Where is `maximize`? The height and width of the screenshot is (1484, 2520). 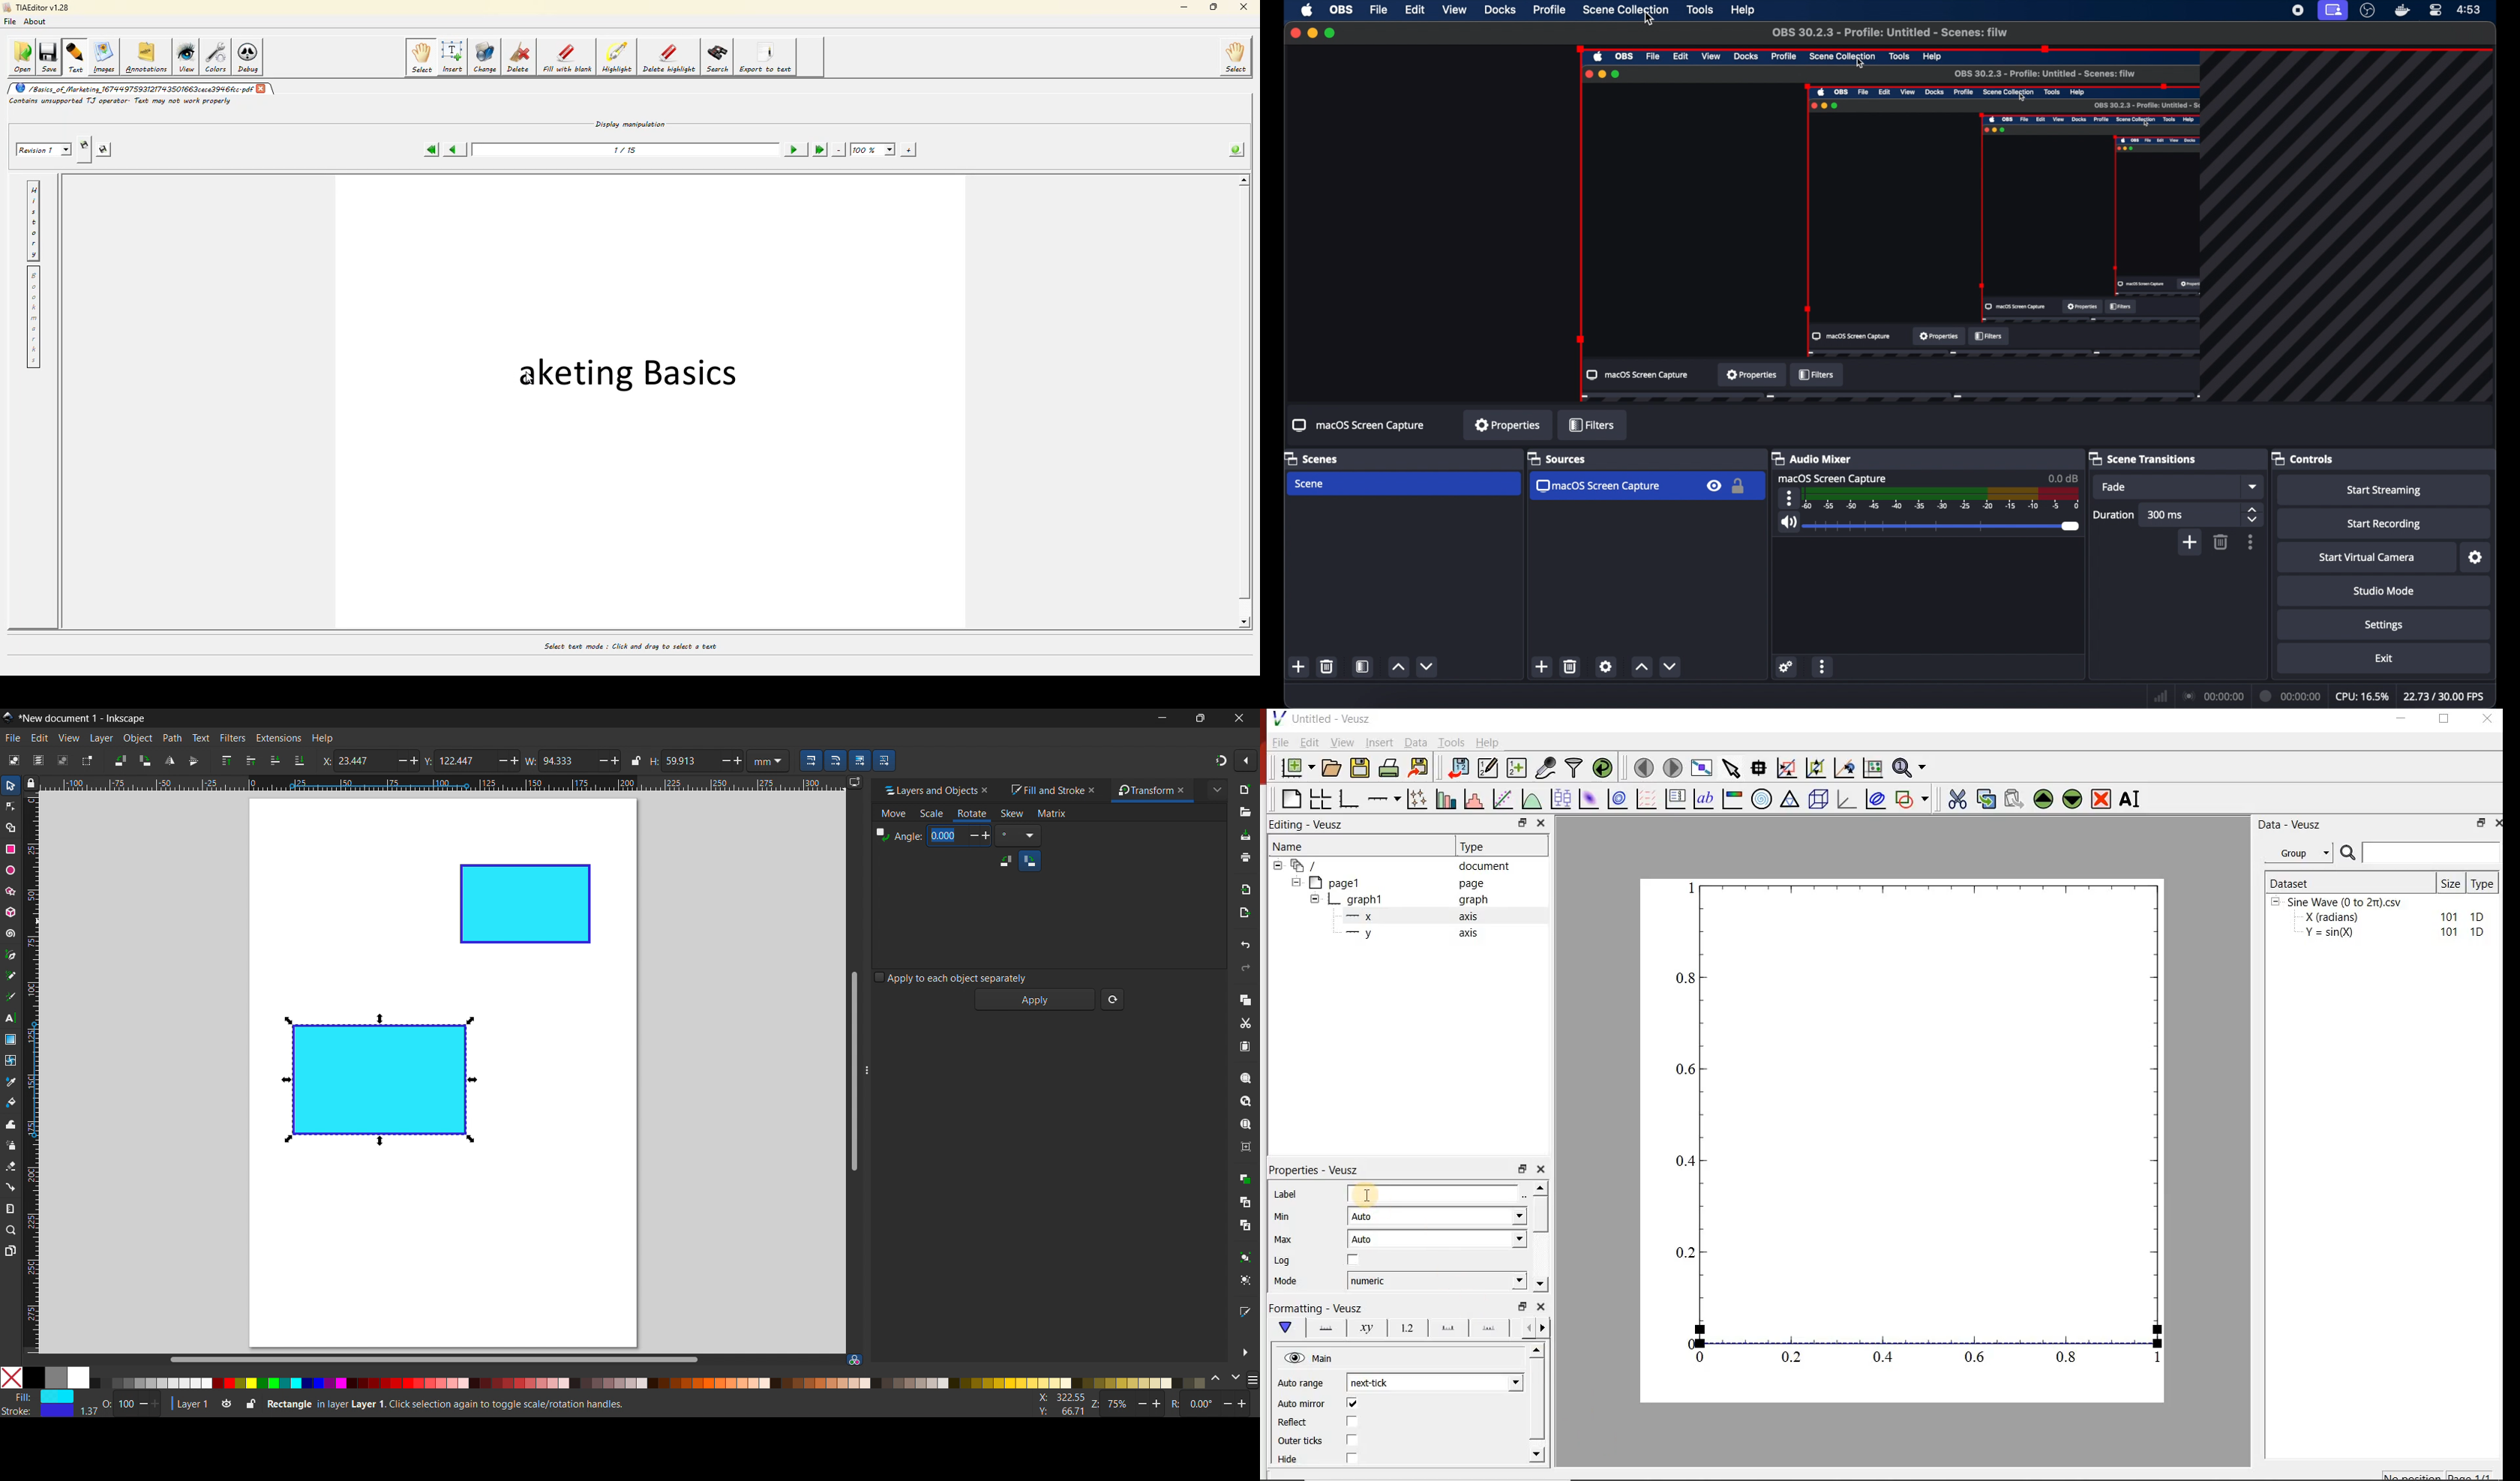 maximize is located at coordinates (1334, 34).